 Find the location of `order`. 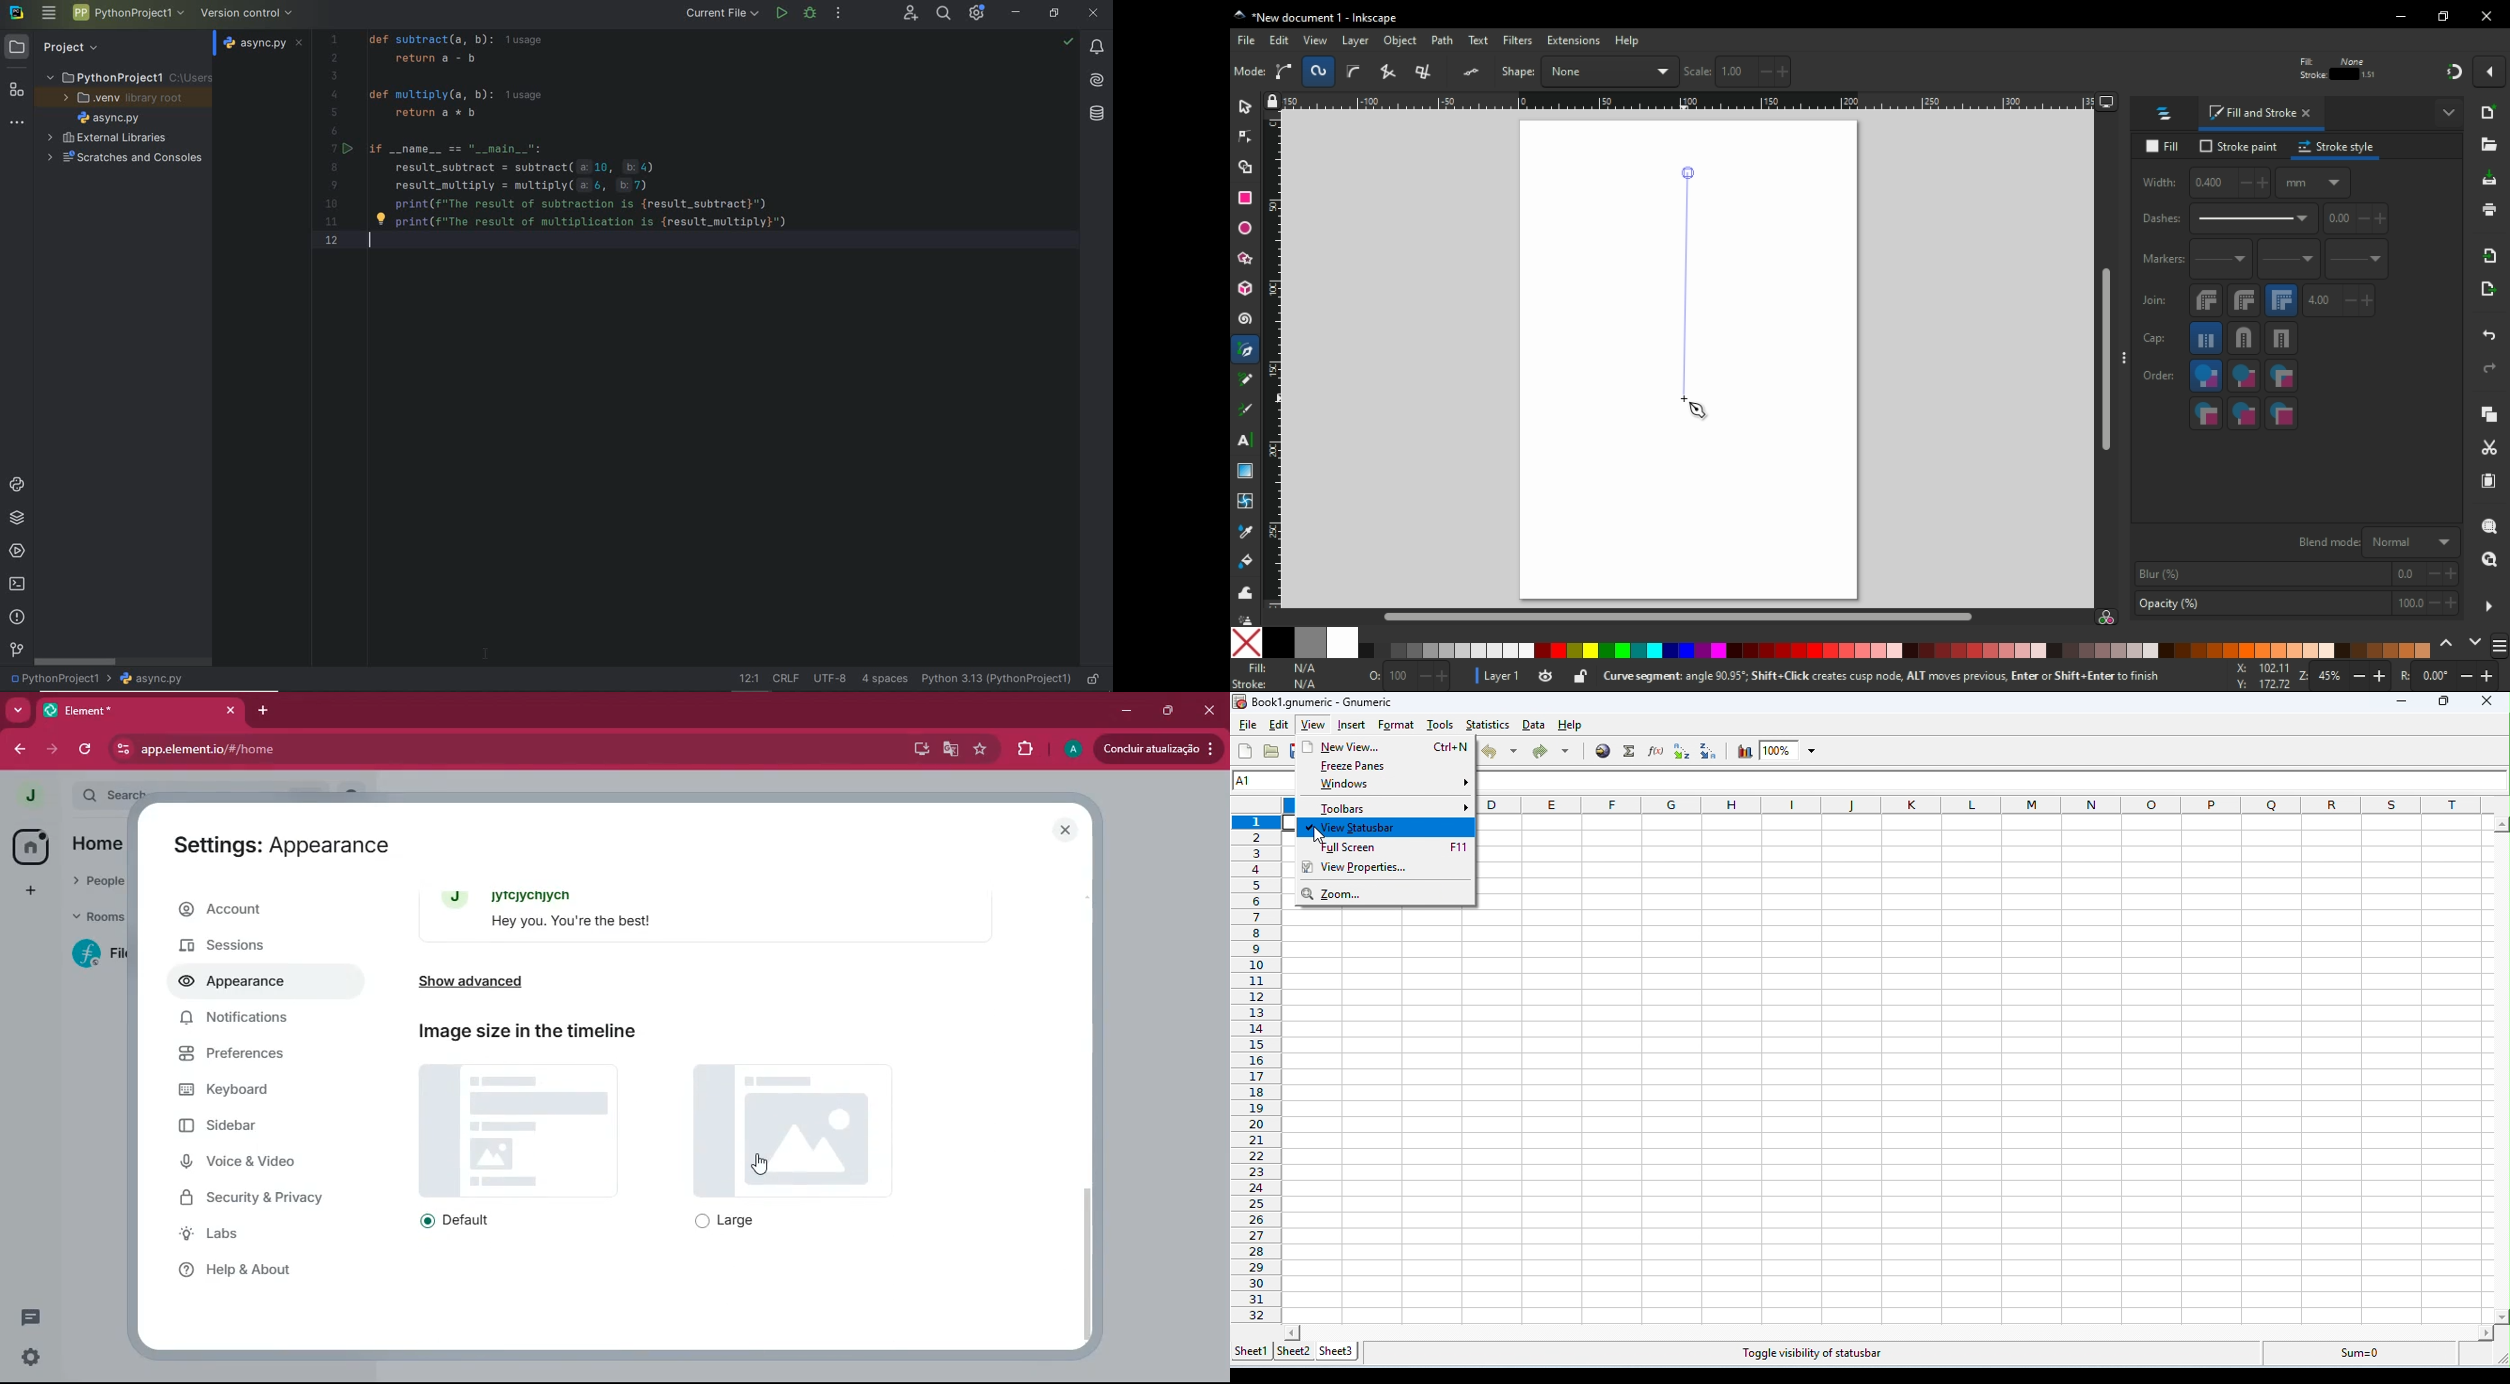

order is located at coordinates (2159, 374).